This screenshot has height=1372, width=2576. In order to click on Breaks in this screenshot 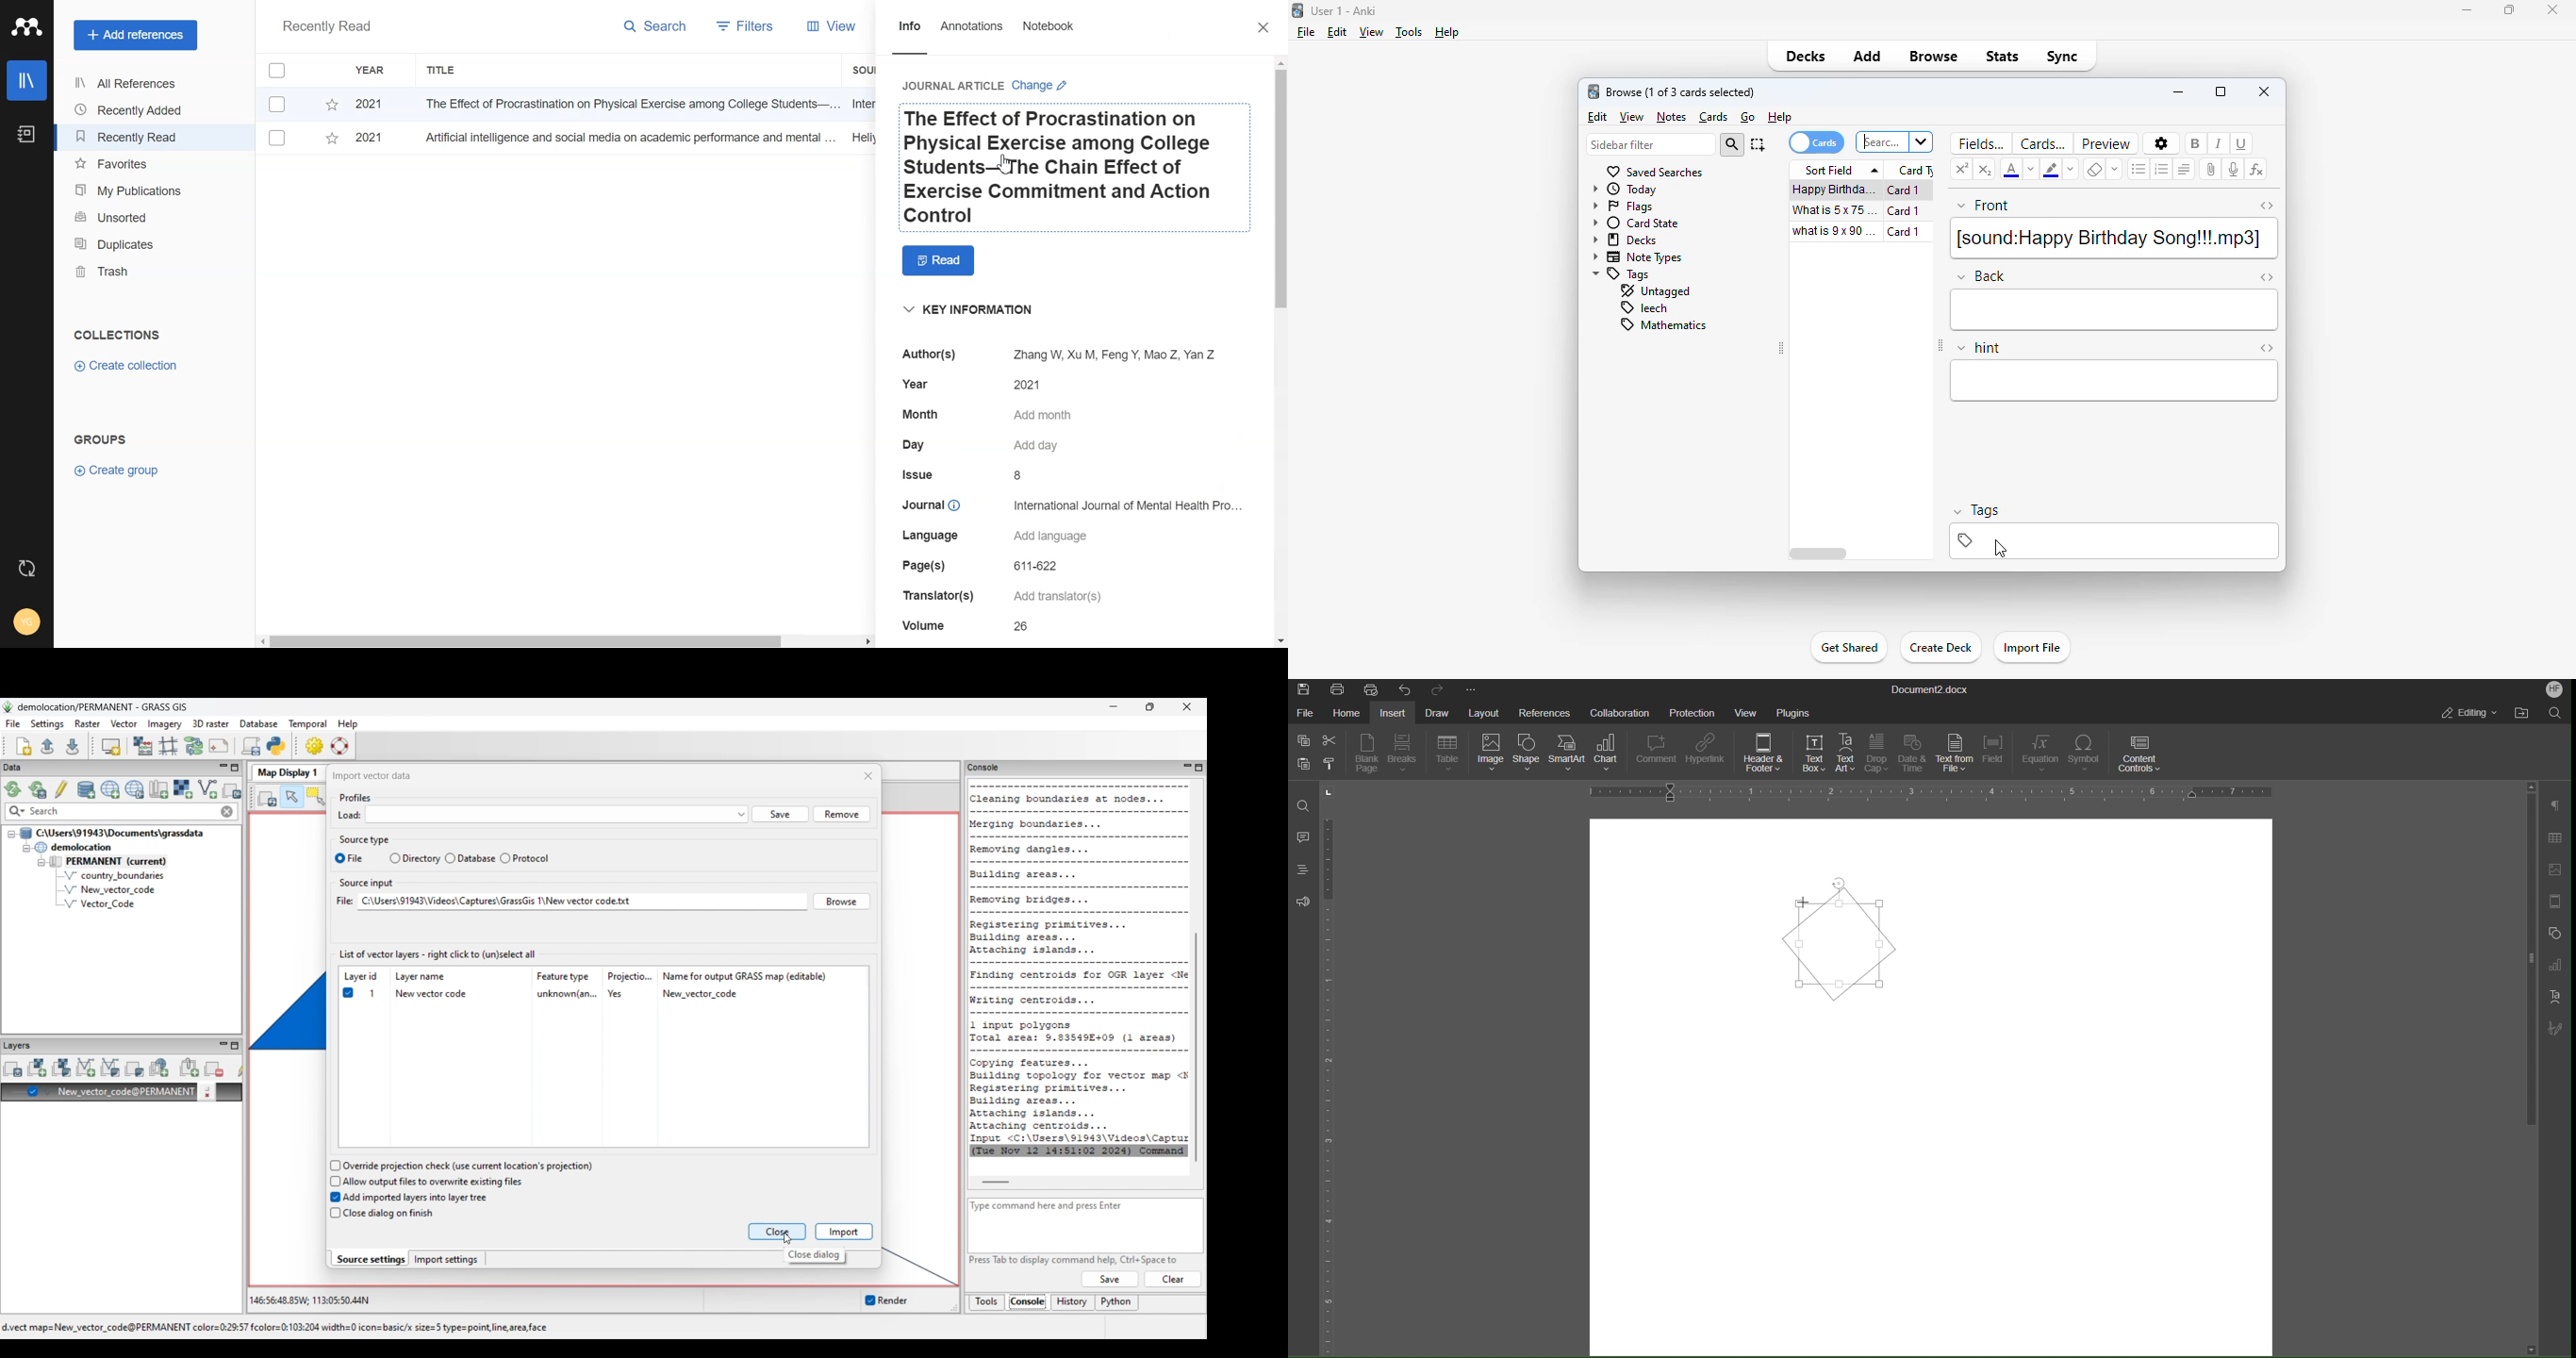, I will do `click(1405, 754)`.